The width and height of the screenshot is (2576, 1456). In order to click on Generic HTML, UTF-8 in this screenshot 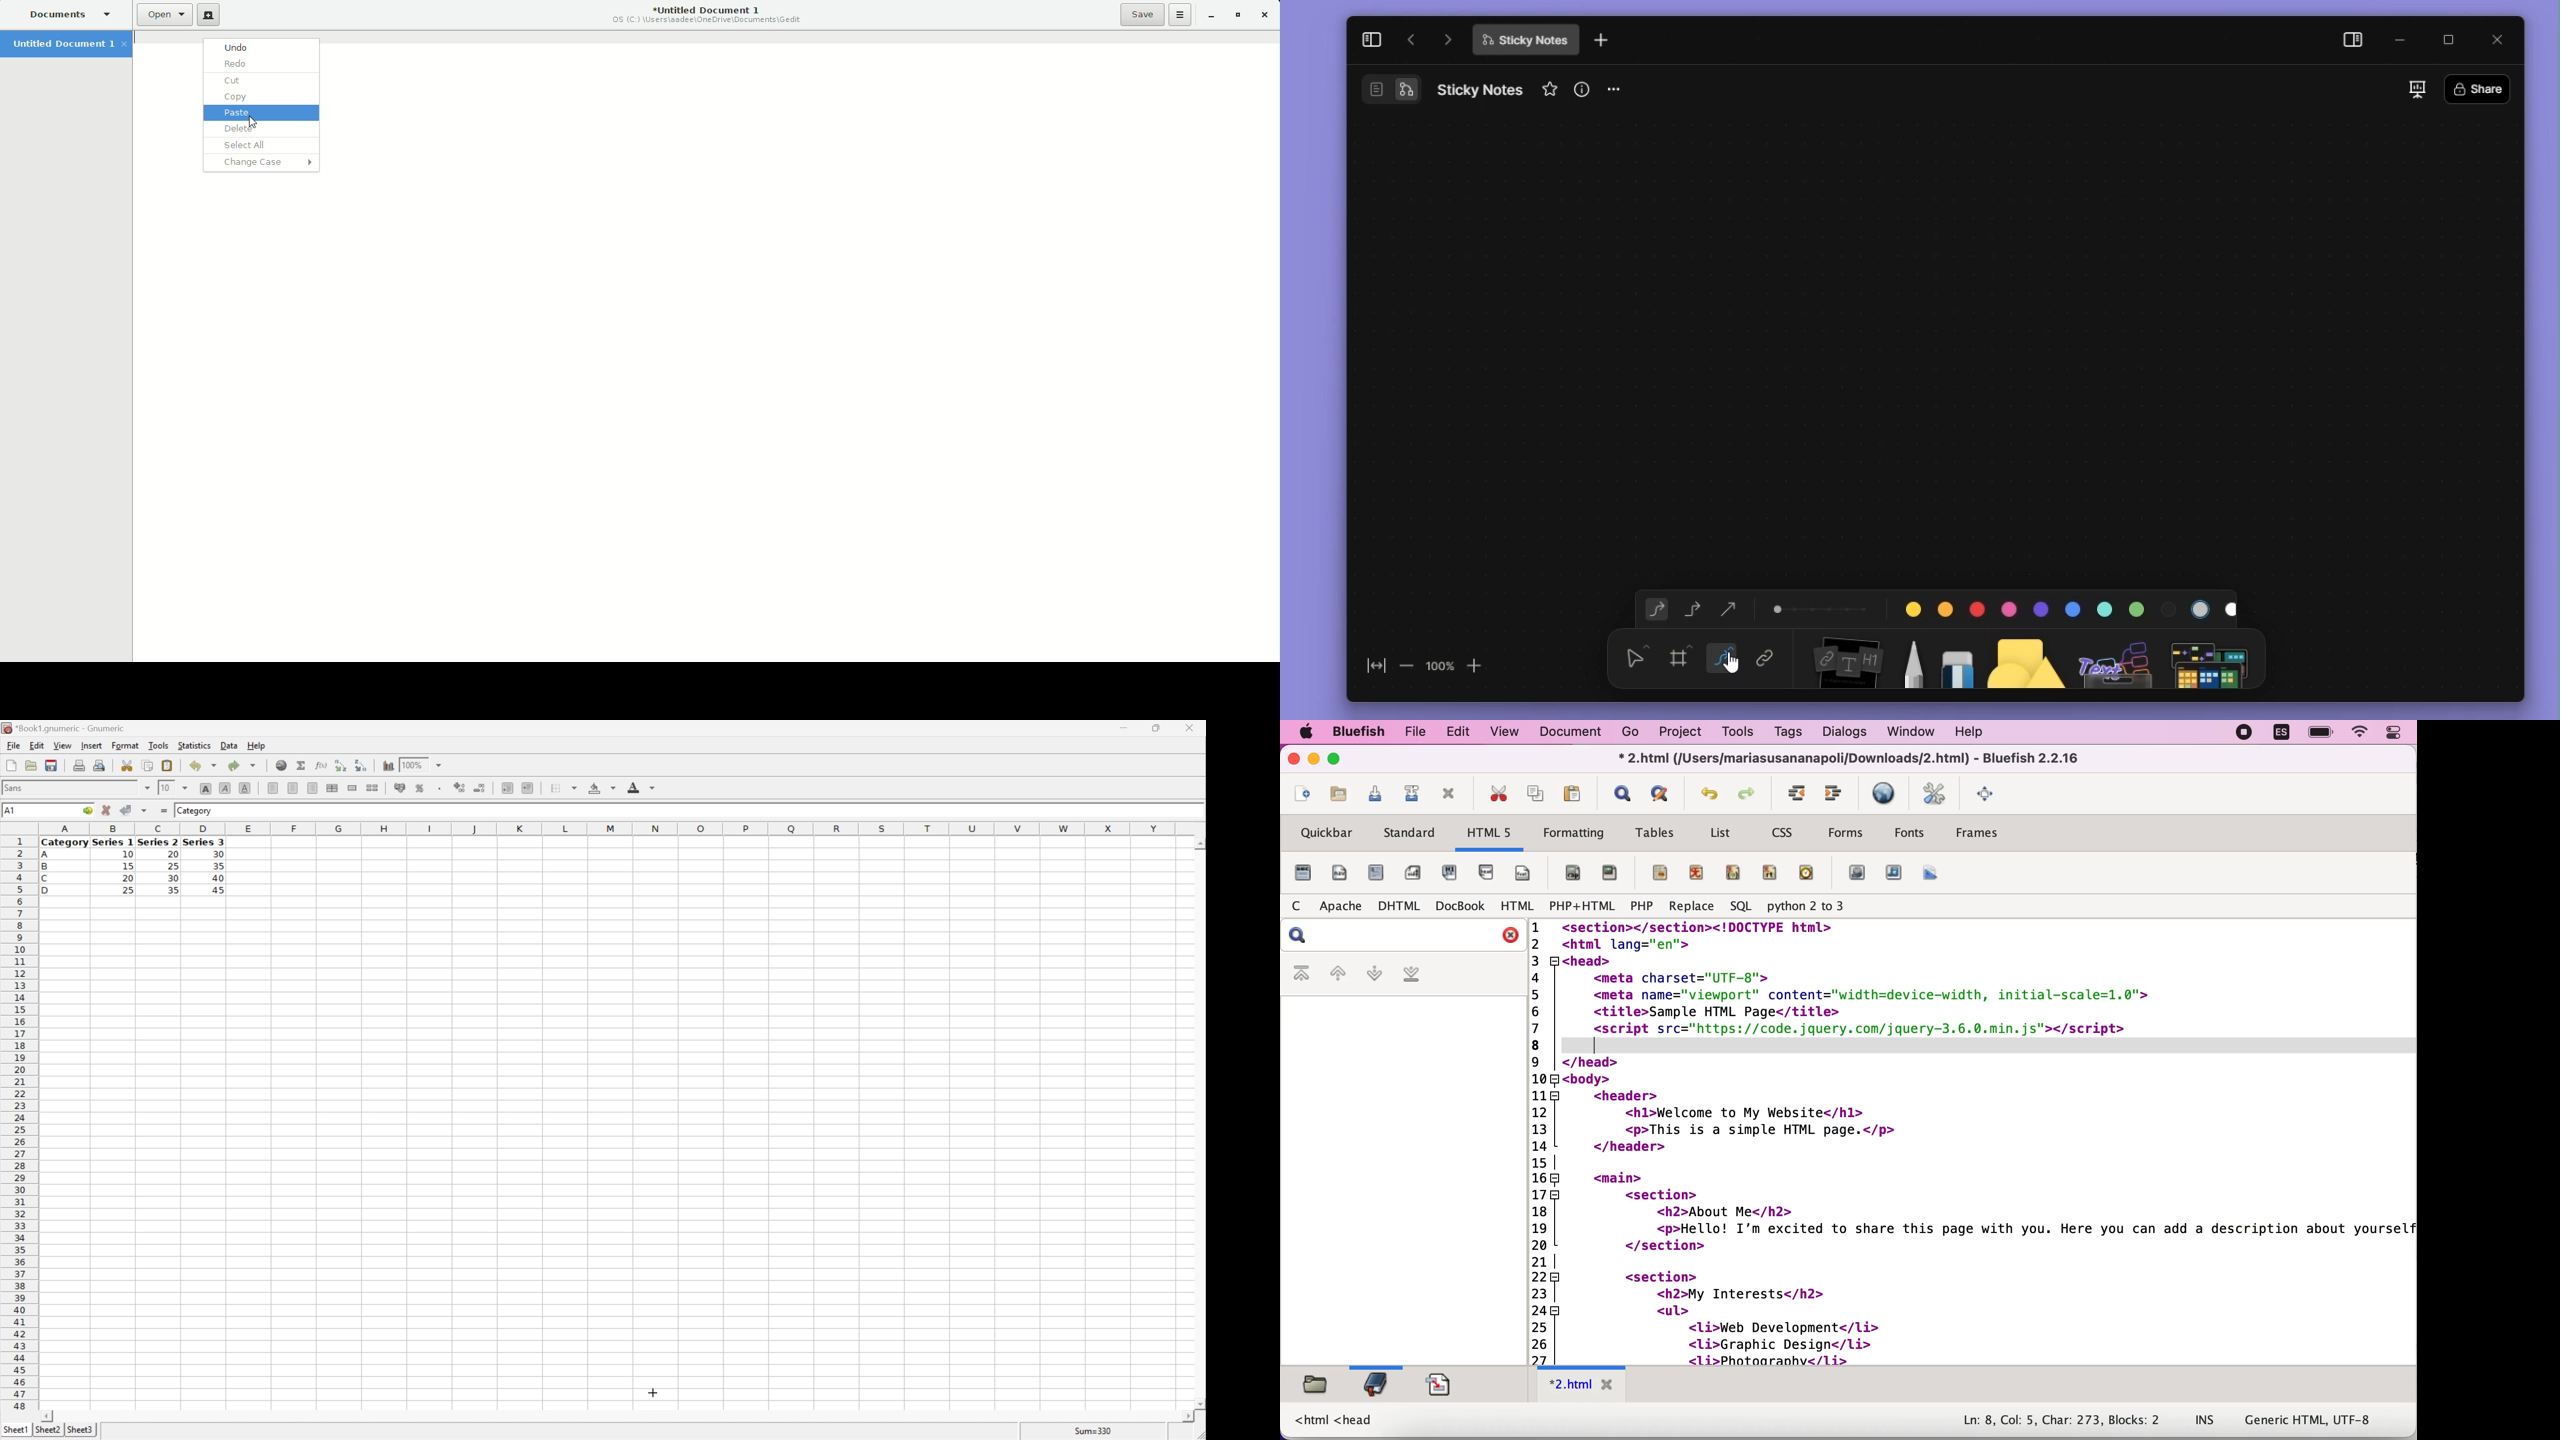, I will do `click(2312, 1422)`.